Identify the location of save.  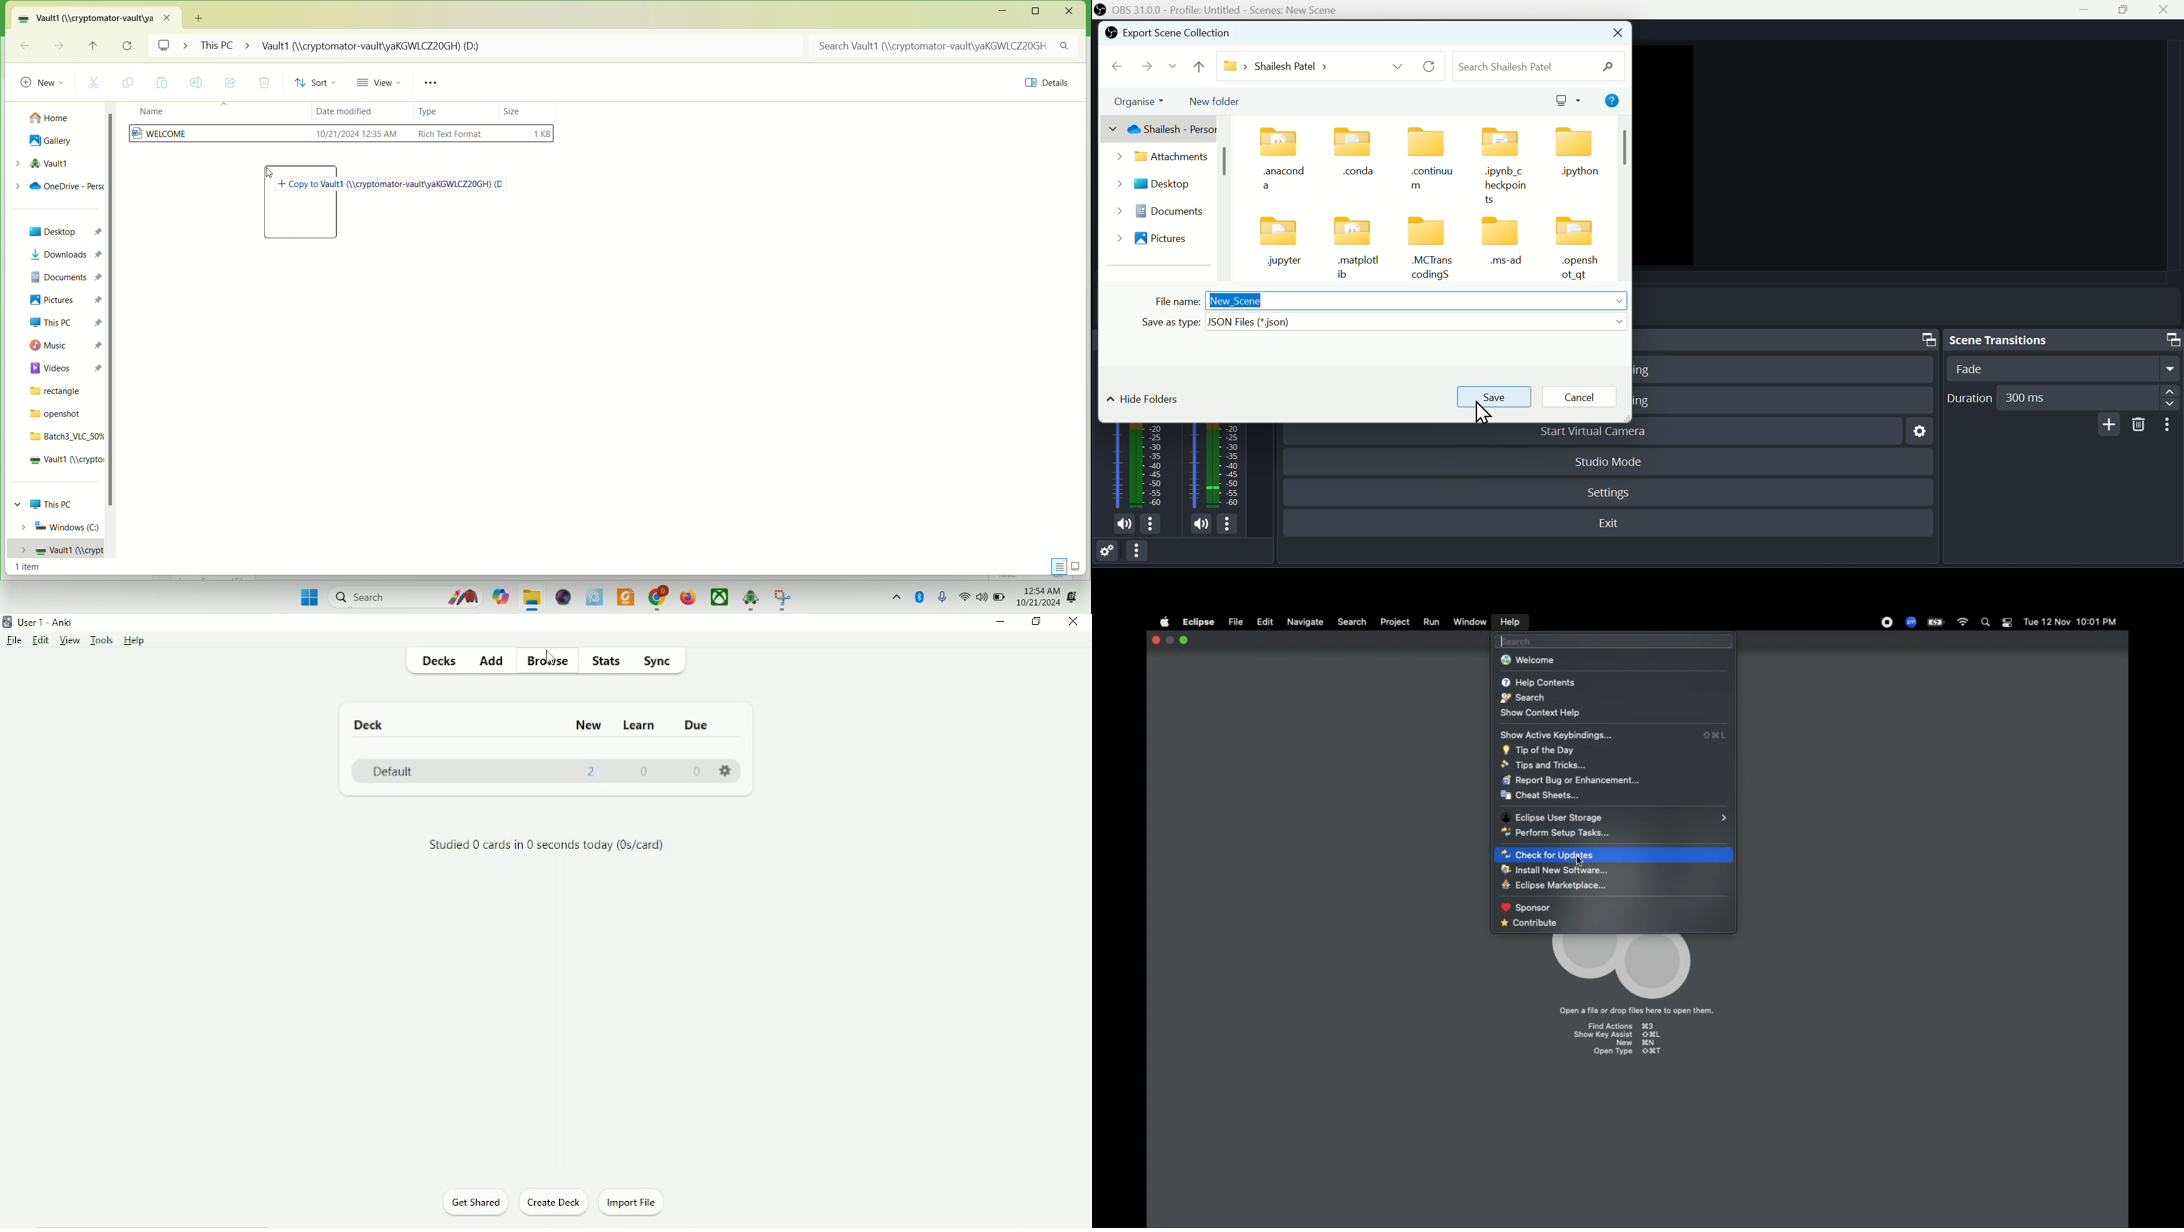
(1491, 398).